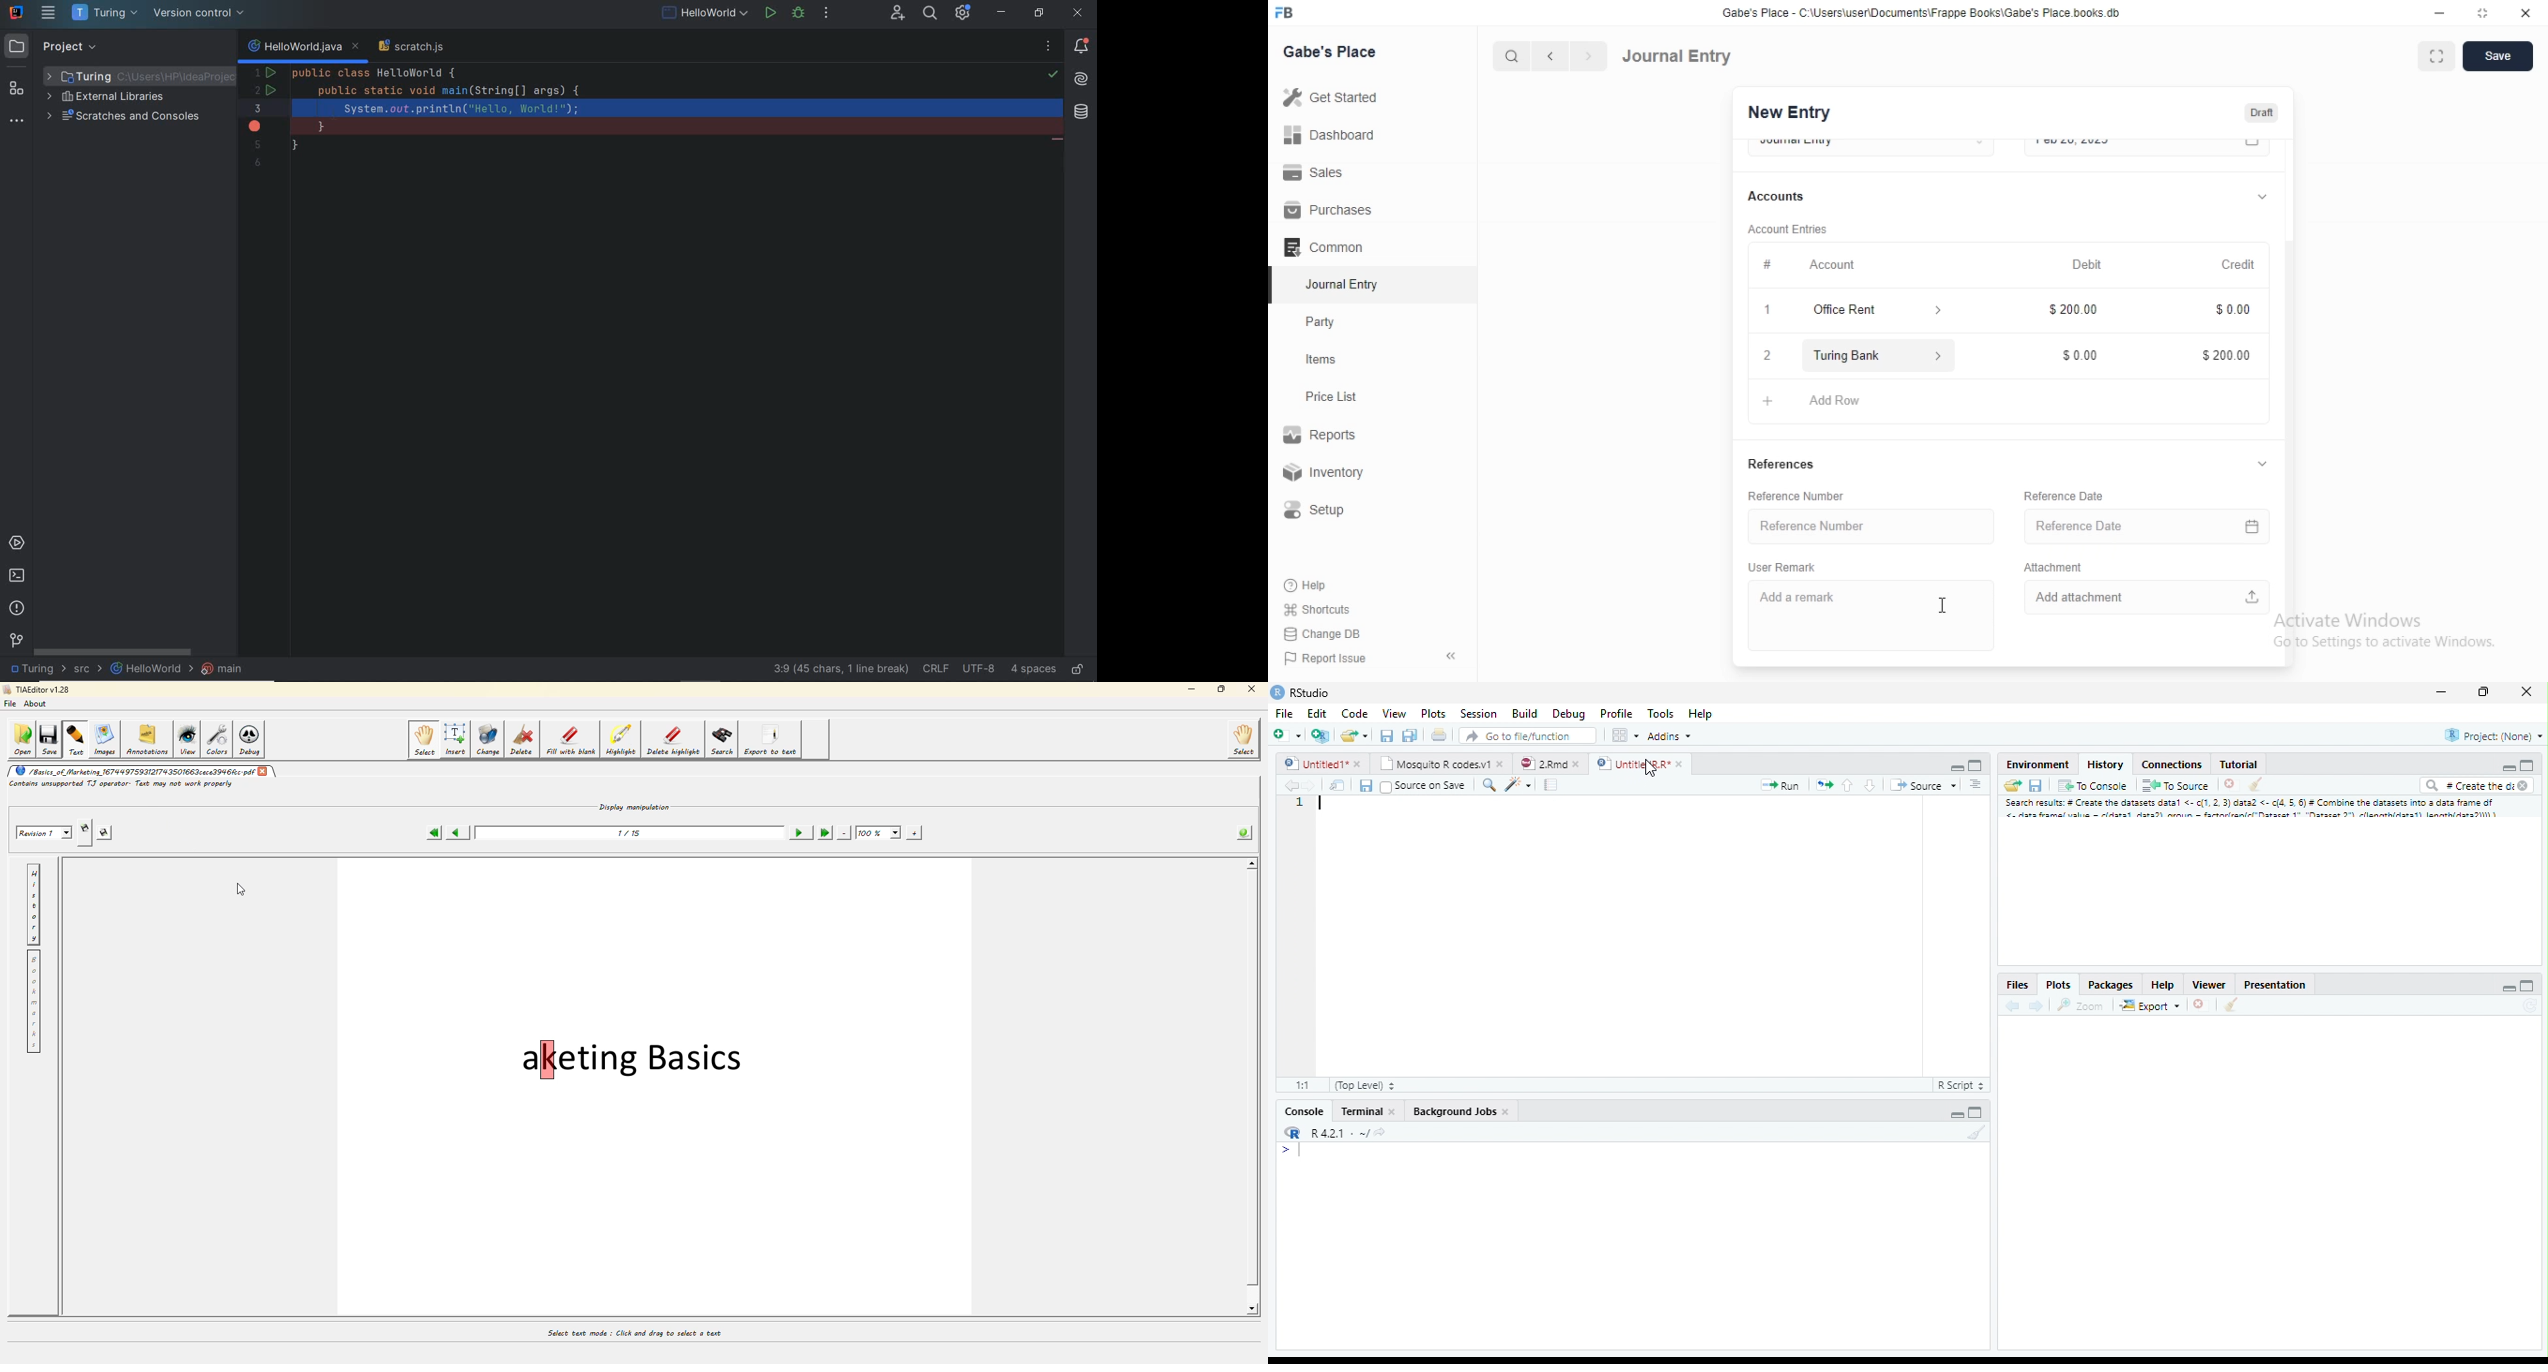  What do you see at coordinates (2199, 1003) in the screenshot?
I see `Delete ` at bounding box center [2199, 1003].